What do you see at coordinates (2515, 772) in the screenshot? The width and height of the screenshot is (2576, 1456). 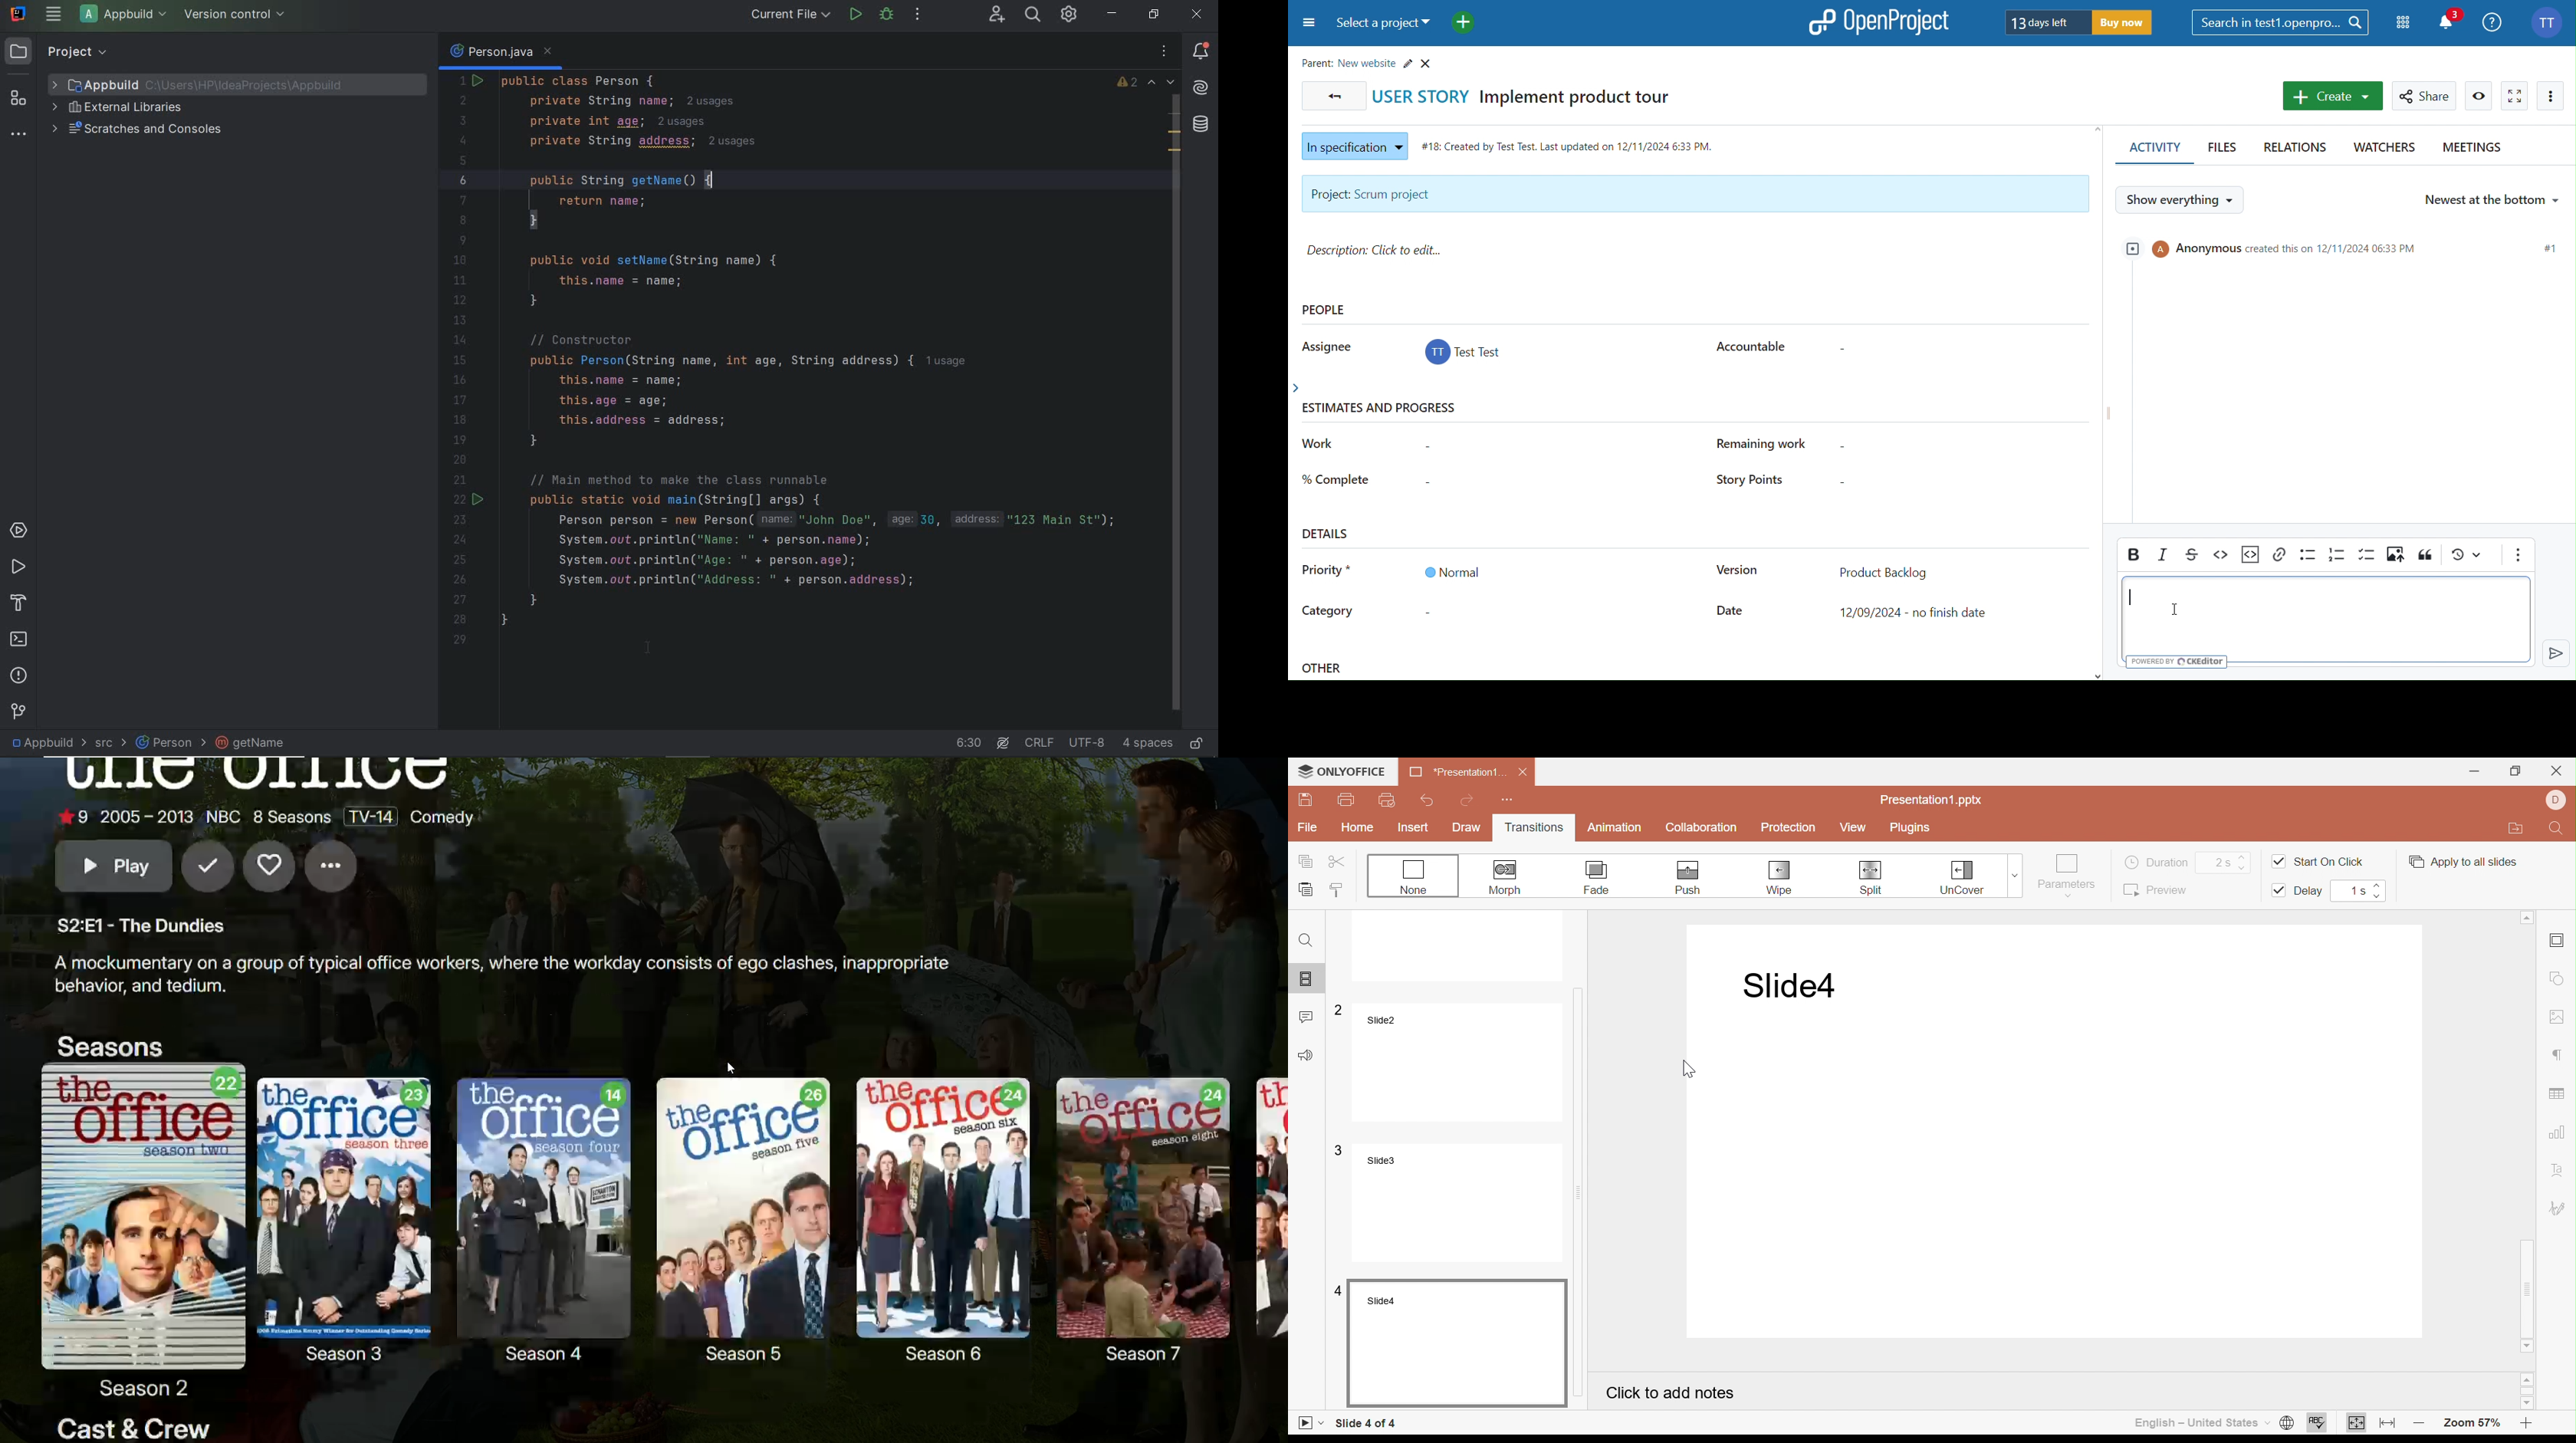 I see `Restore down` at bounding box center [2515, 772].